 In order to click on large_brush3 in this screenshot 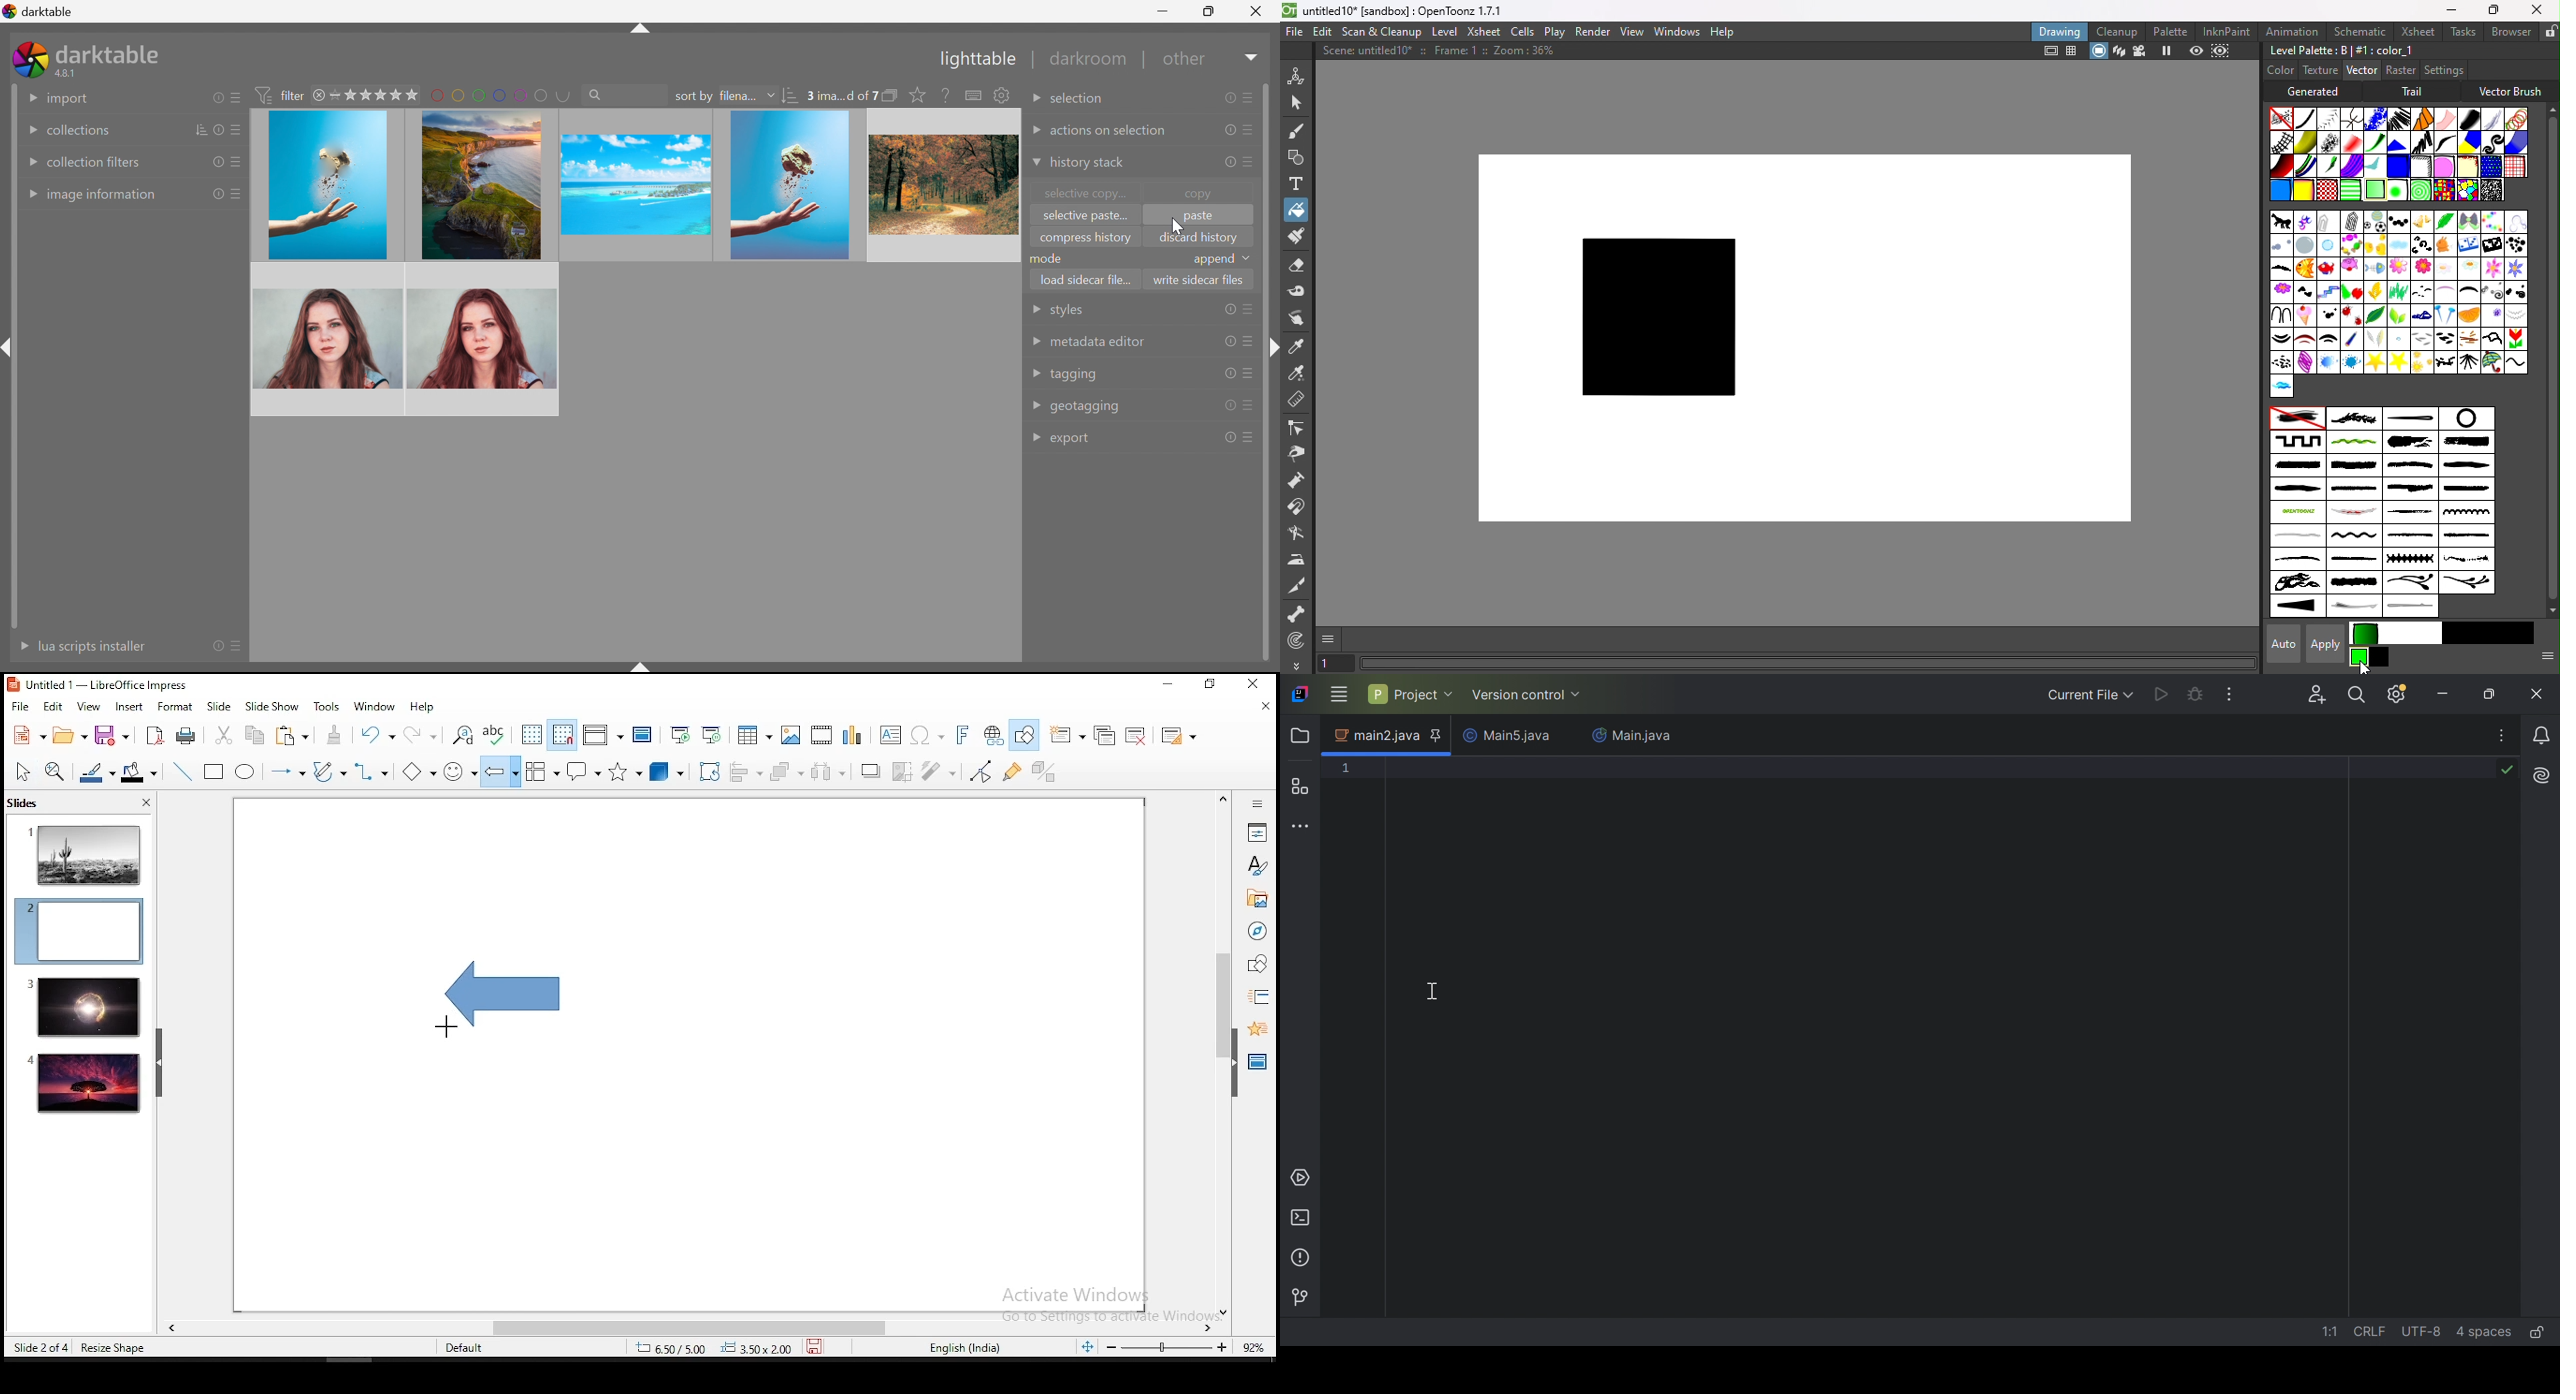, I will do `click(2296, 466)`.